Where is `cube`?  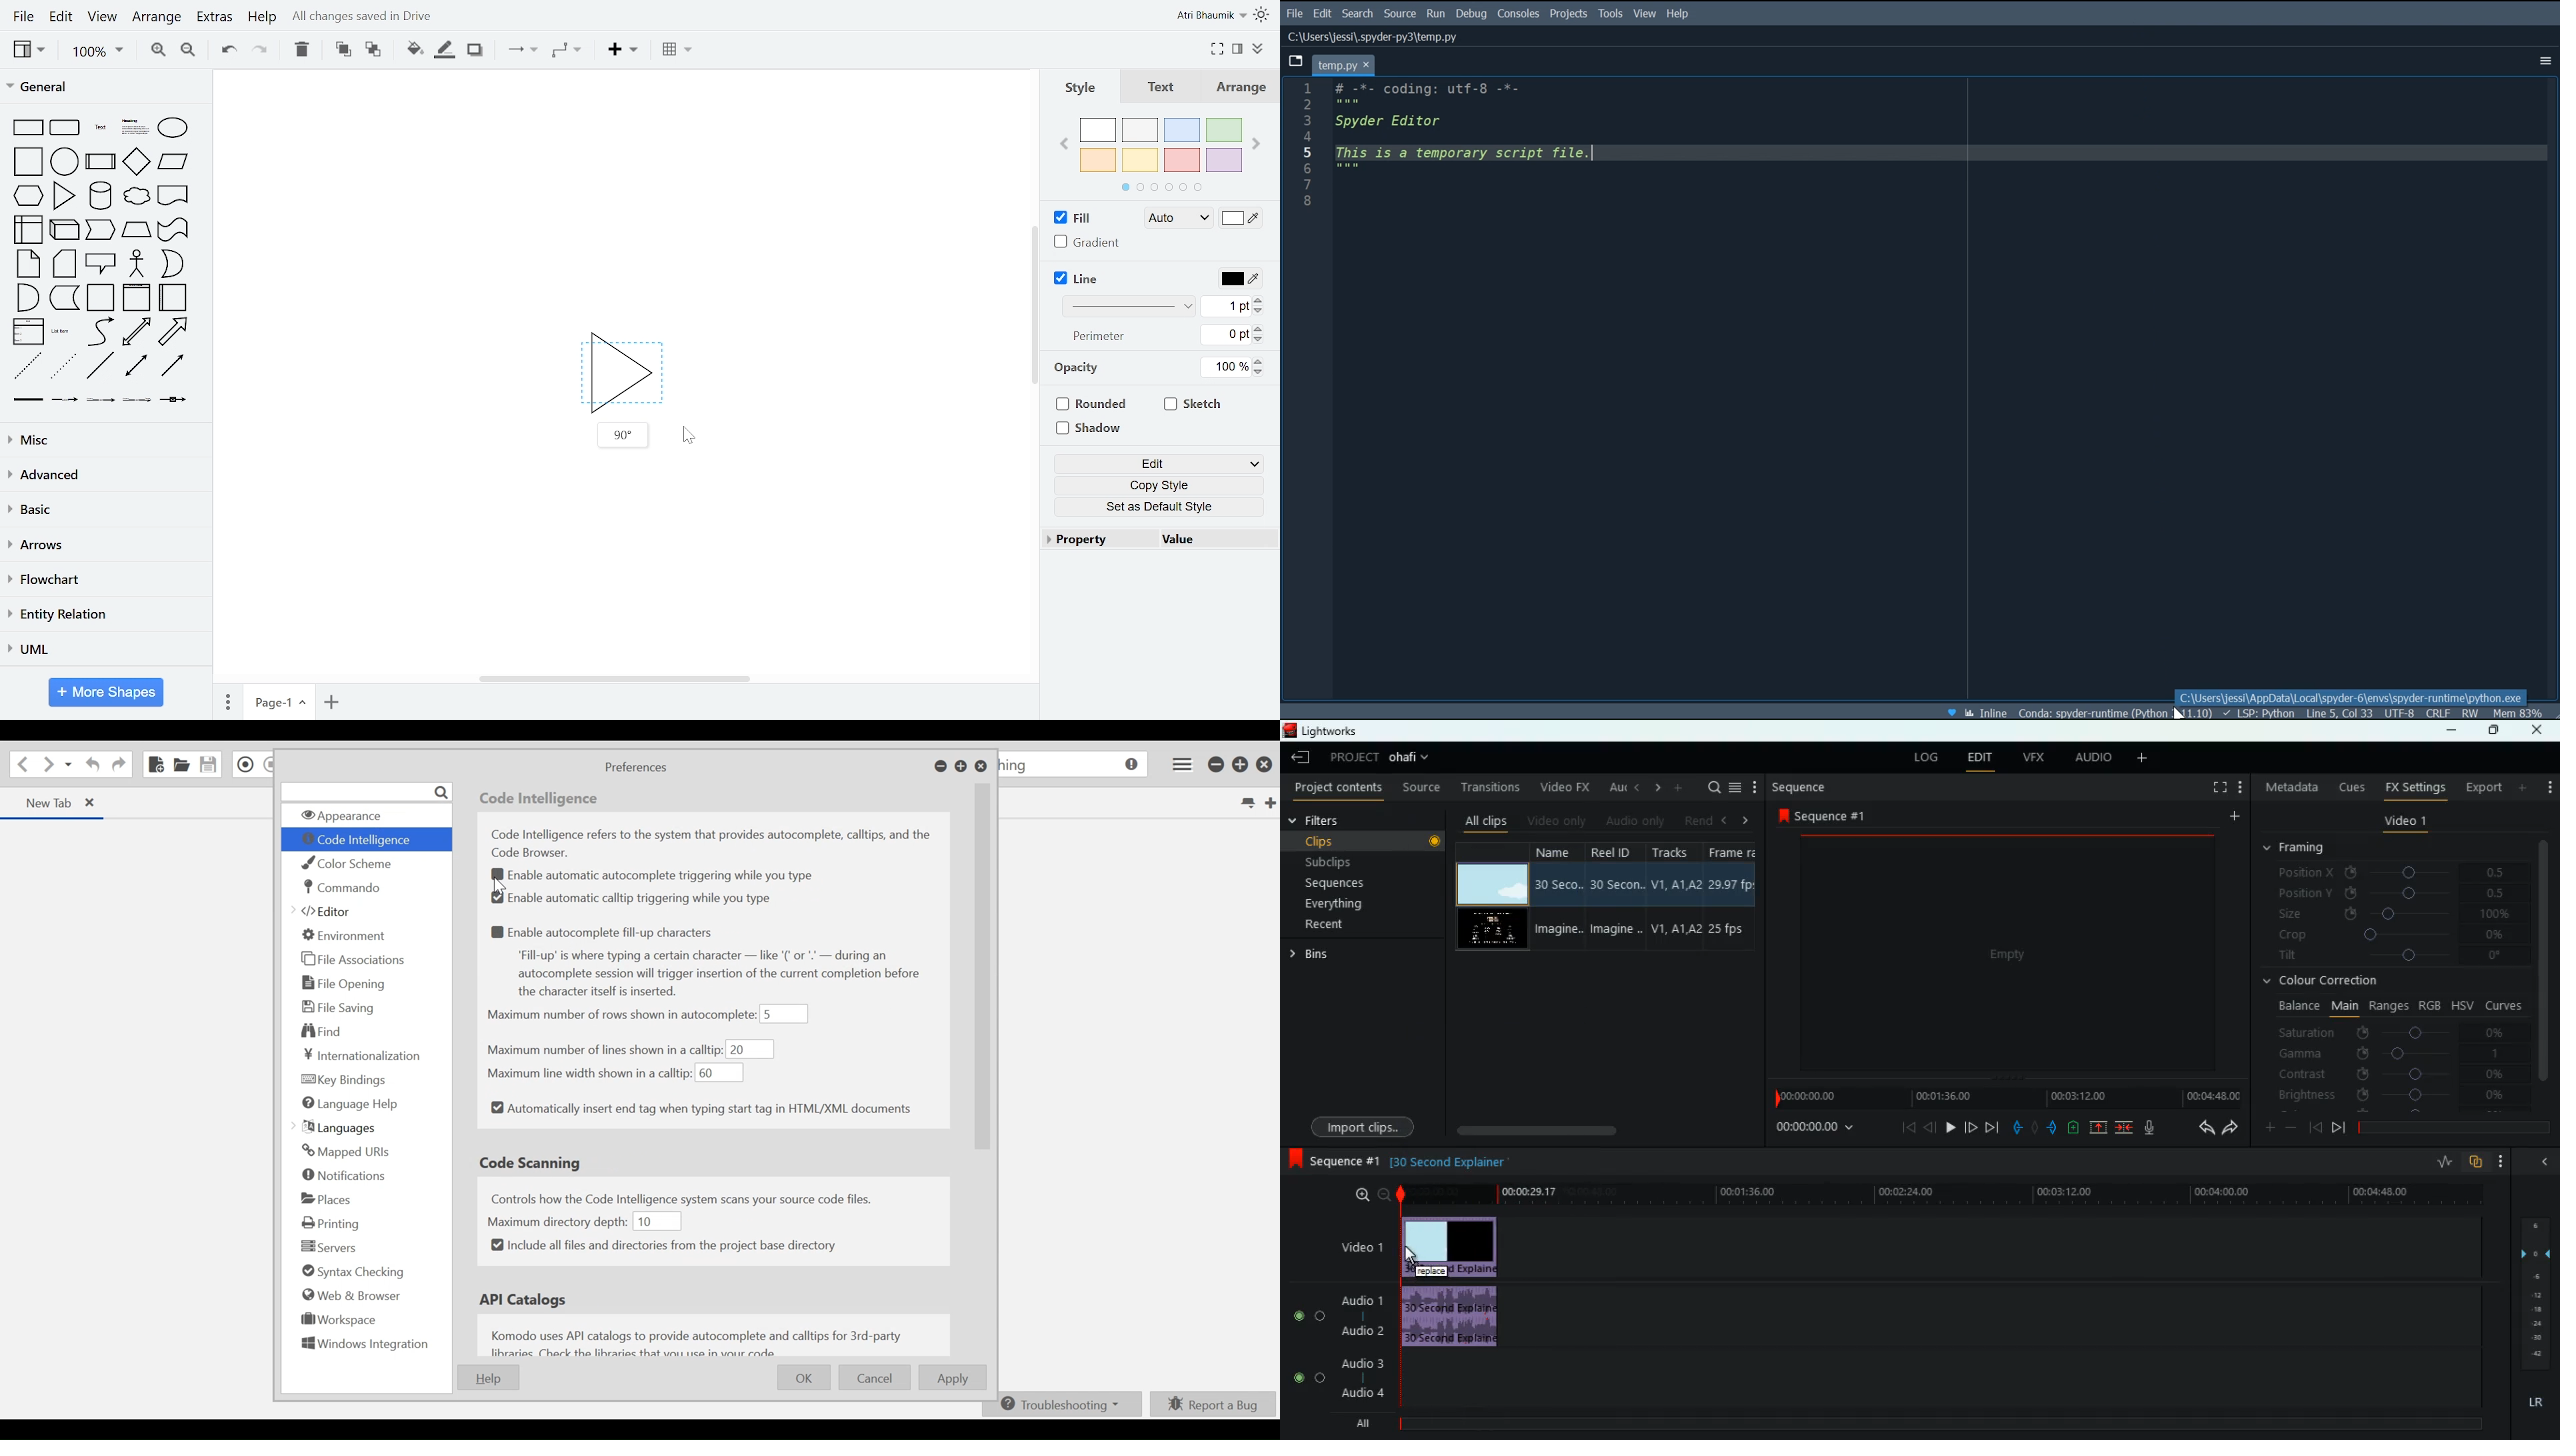
cube is located at coordinates (65, 229).